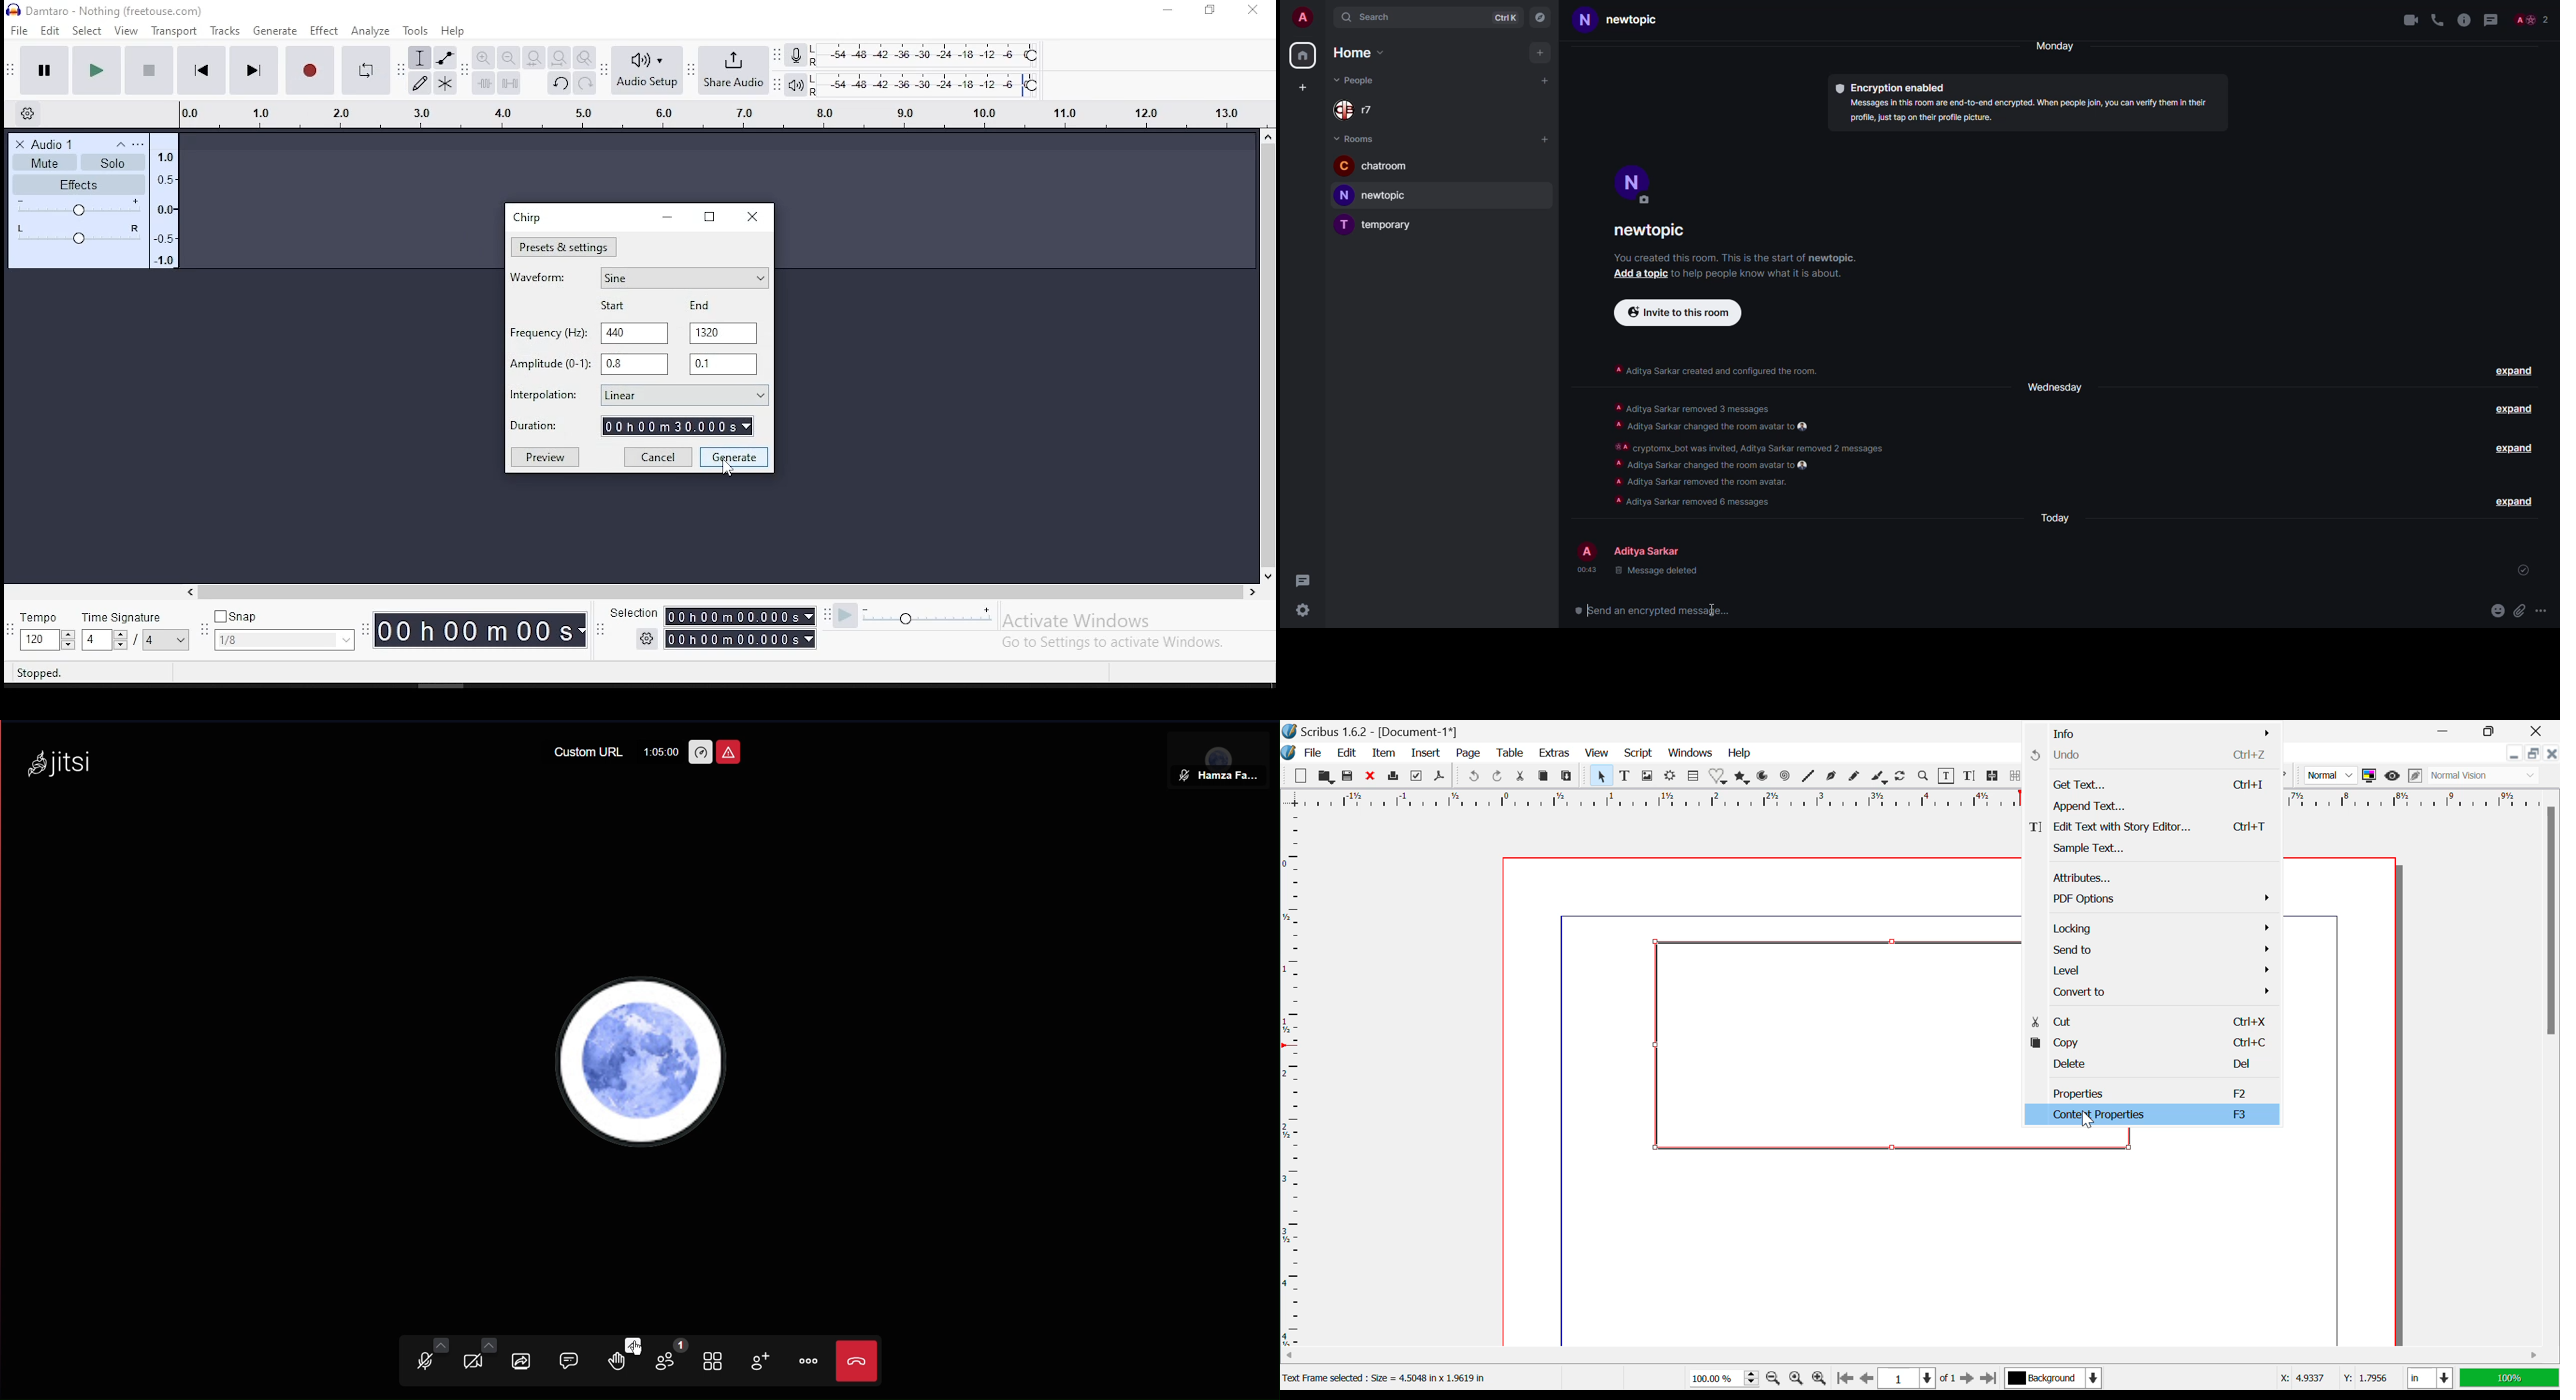 The image size is (2576, 1400). What do you see at coordinates (2516, 754) in the screenshot?
I see `Restore Down` at bounding box center [2516, 754].